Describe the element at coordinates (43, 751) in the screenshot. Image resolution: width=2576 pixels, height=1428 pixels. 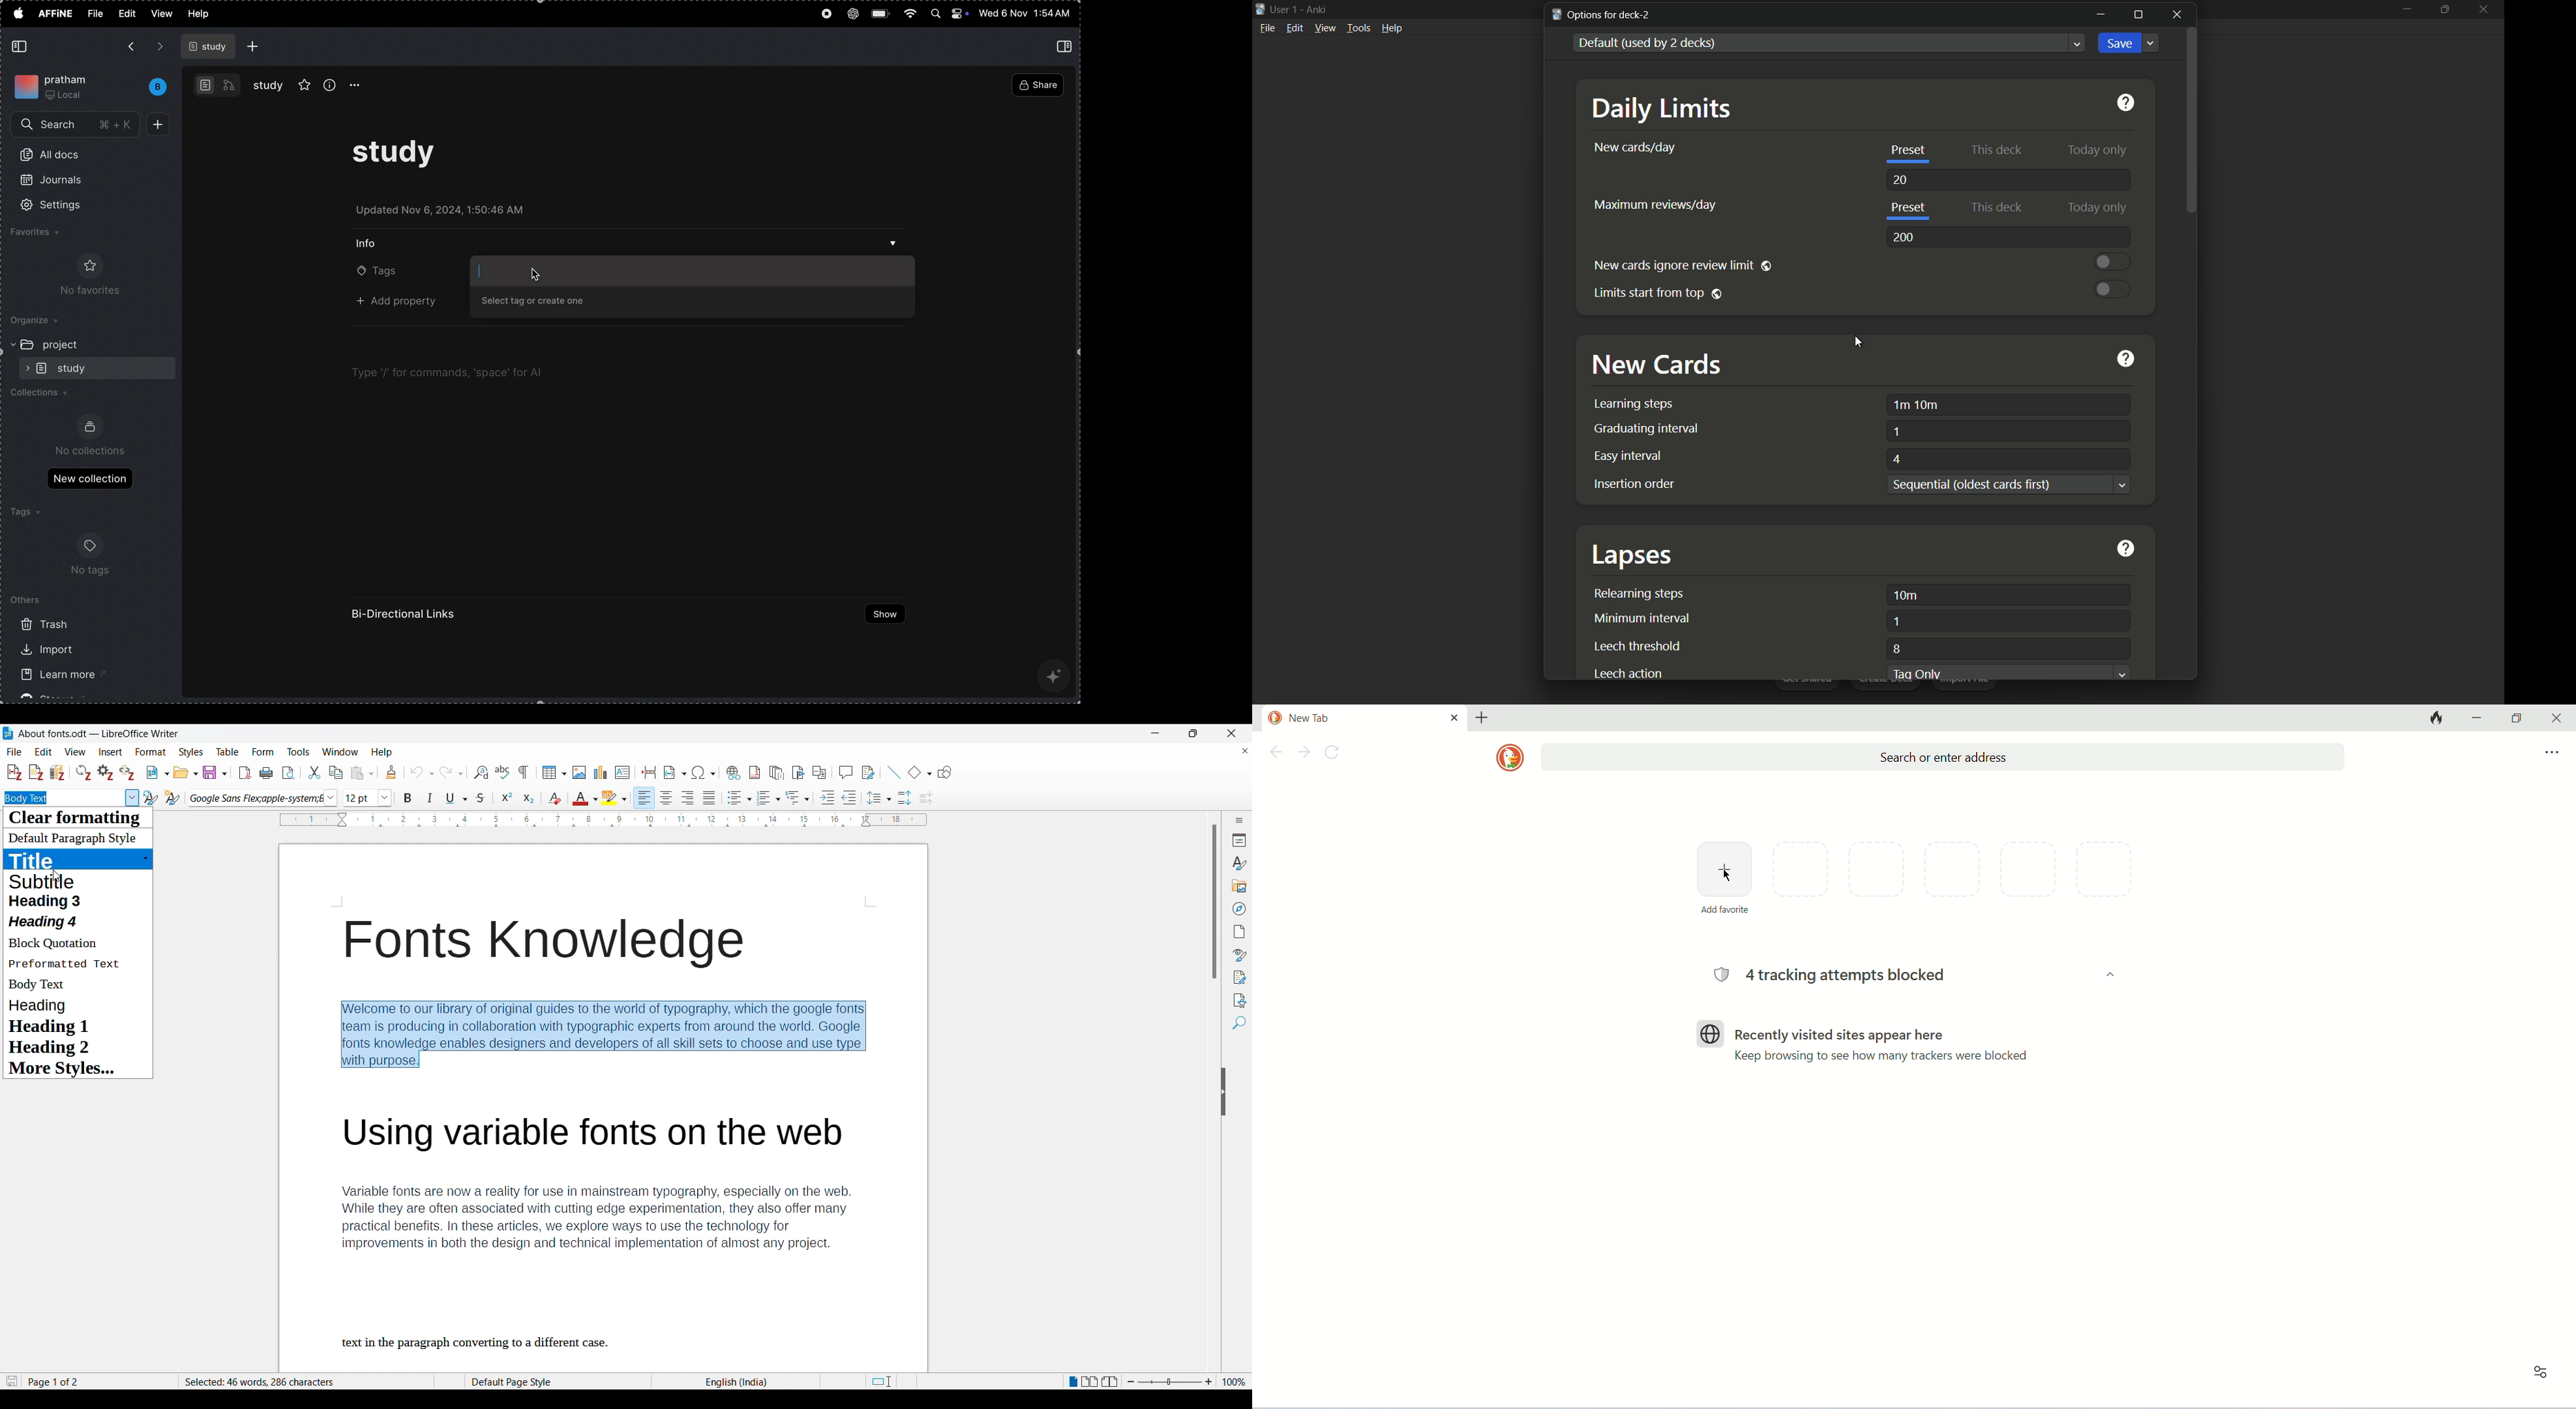
I see `Edit menu` at that location.